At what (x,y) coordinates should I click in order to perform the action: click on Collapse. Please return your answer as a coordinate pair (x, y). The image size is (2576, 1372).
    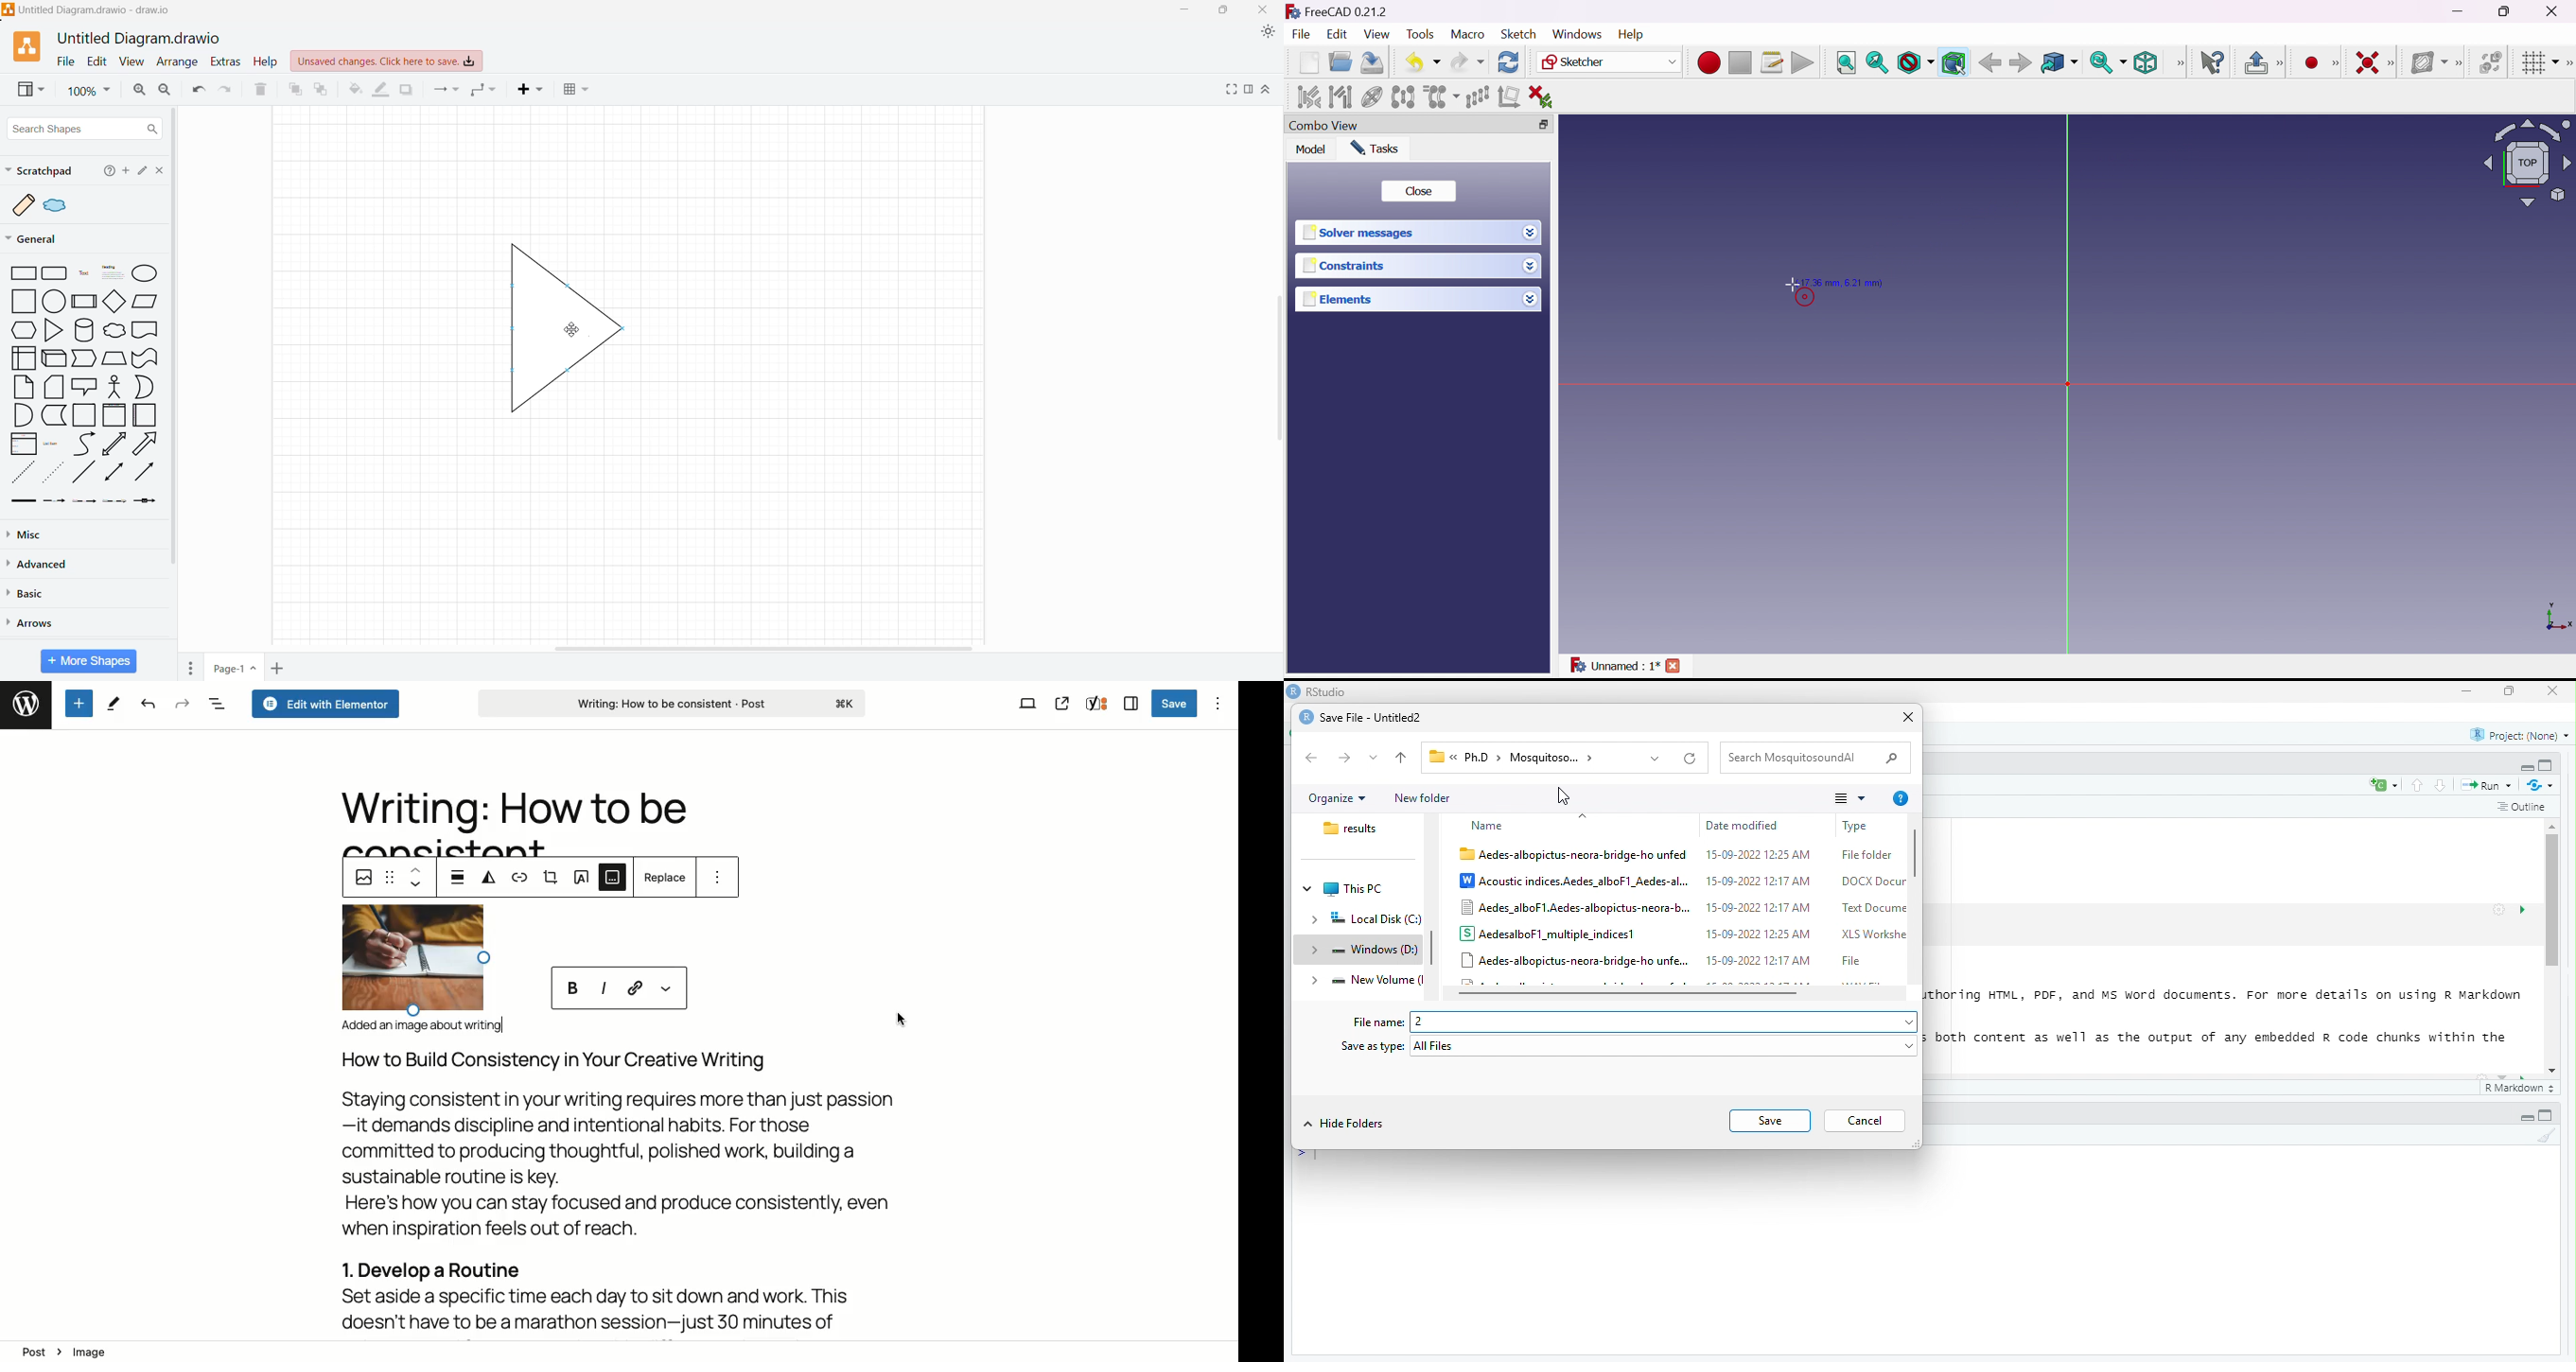
    Looking at the image, I should click on (2527, 768).